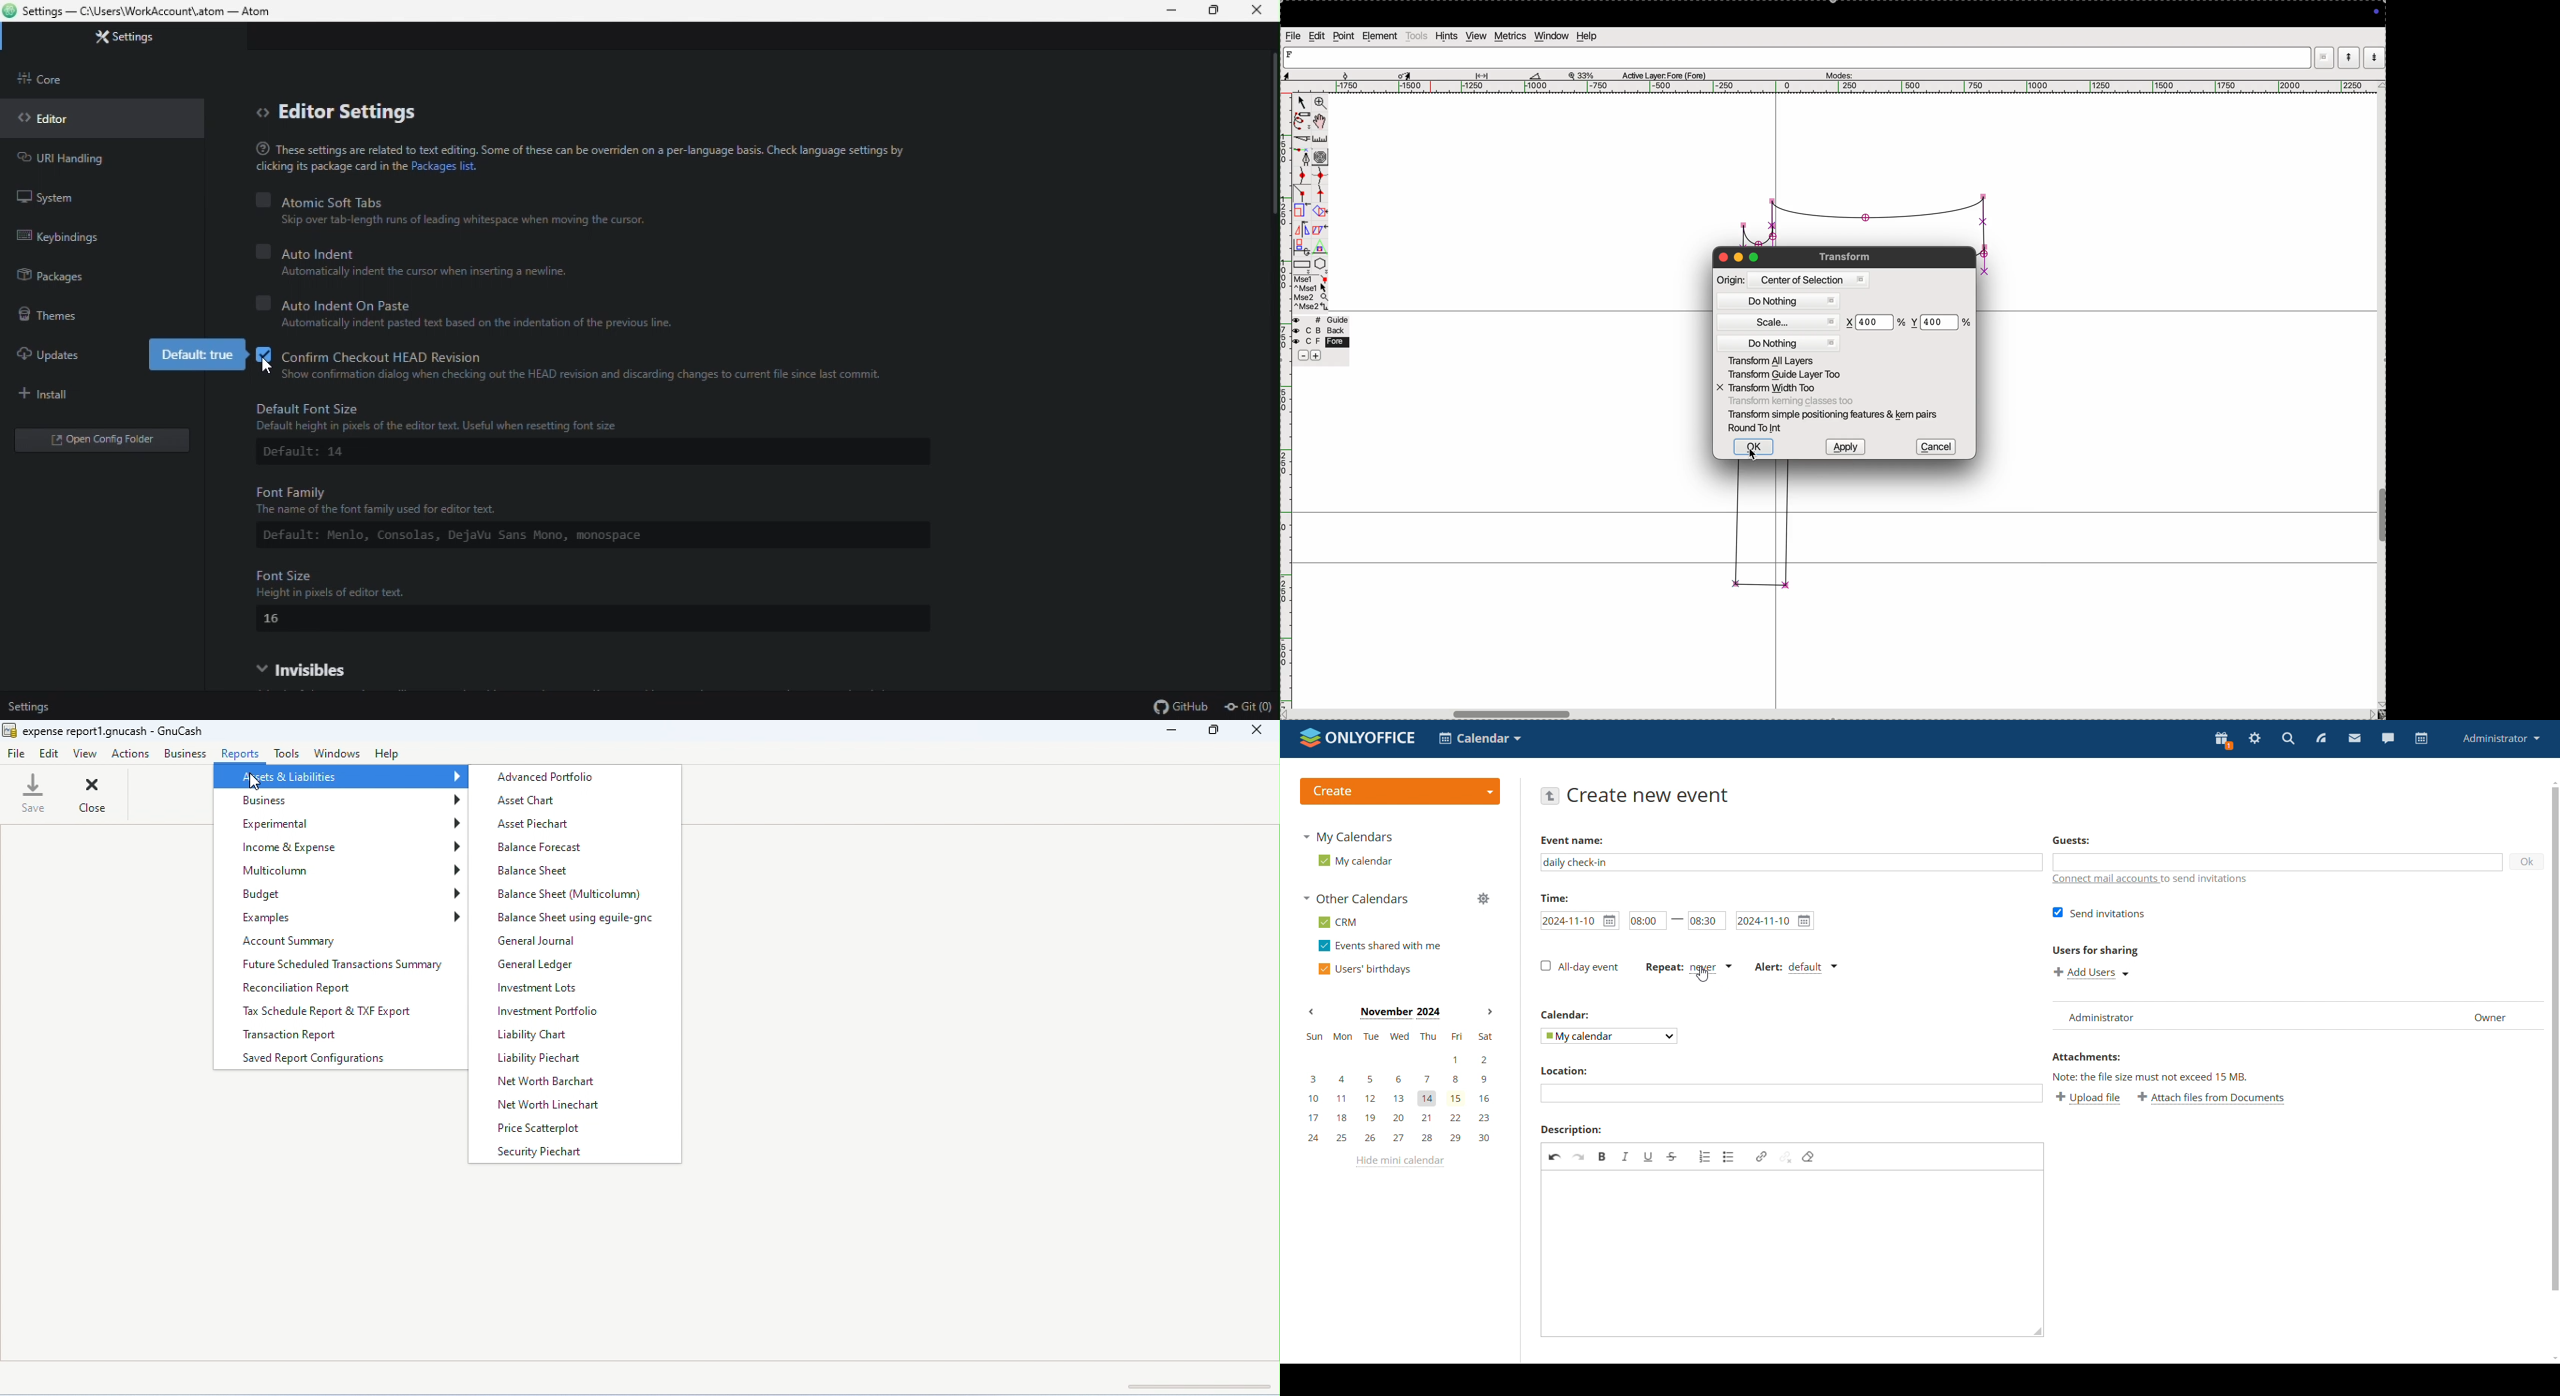 The height and width of the screenshot is (1400, 2576). Describe the element at coordinates (2083, 839) in the screenshot. I see `guest:` at that location.